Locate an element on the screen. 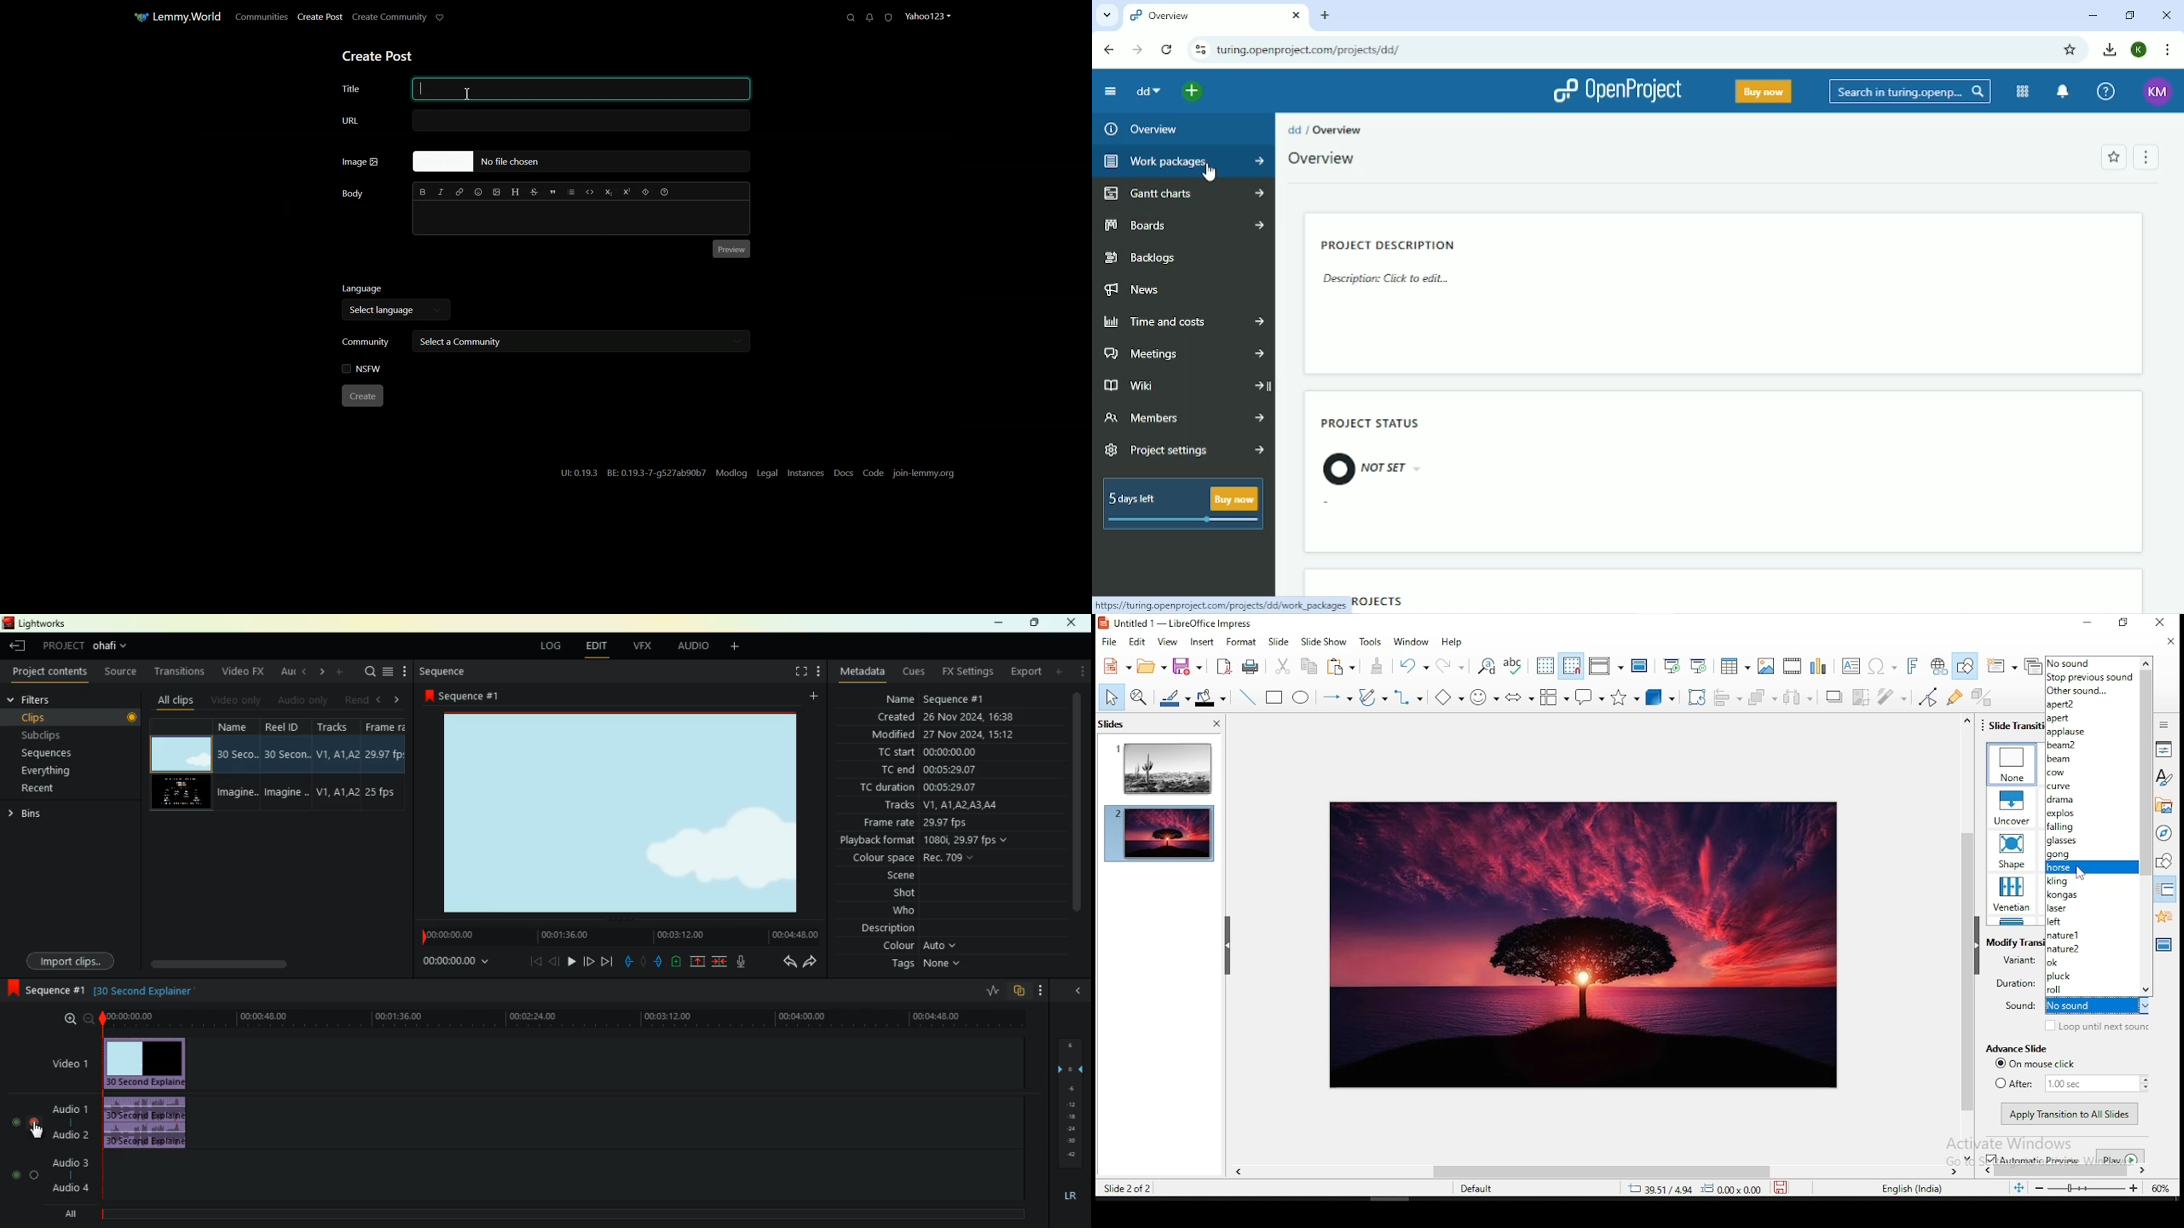  crop tool is located at coordinates (1697, 696).